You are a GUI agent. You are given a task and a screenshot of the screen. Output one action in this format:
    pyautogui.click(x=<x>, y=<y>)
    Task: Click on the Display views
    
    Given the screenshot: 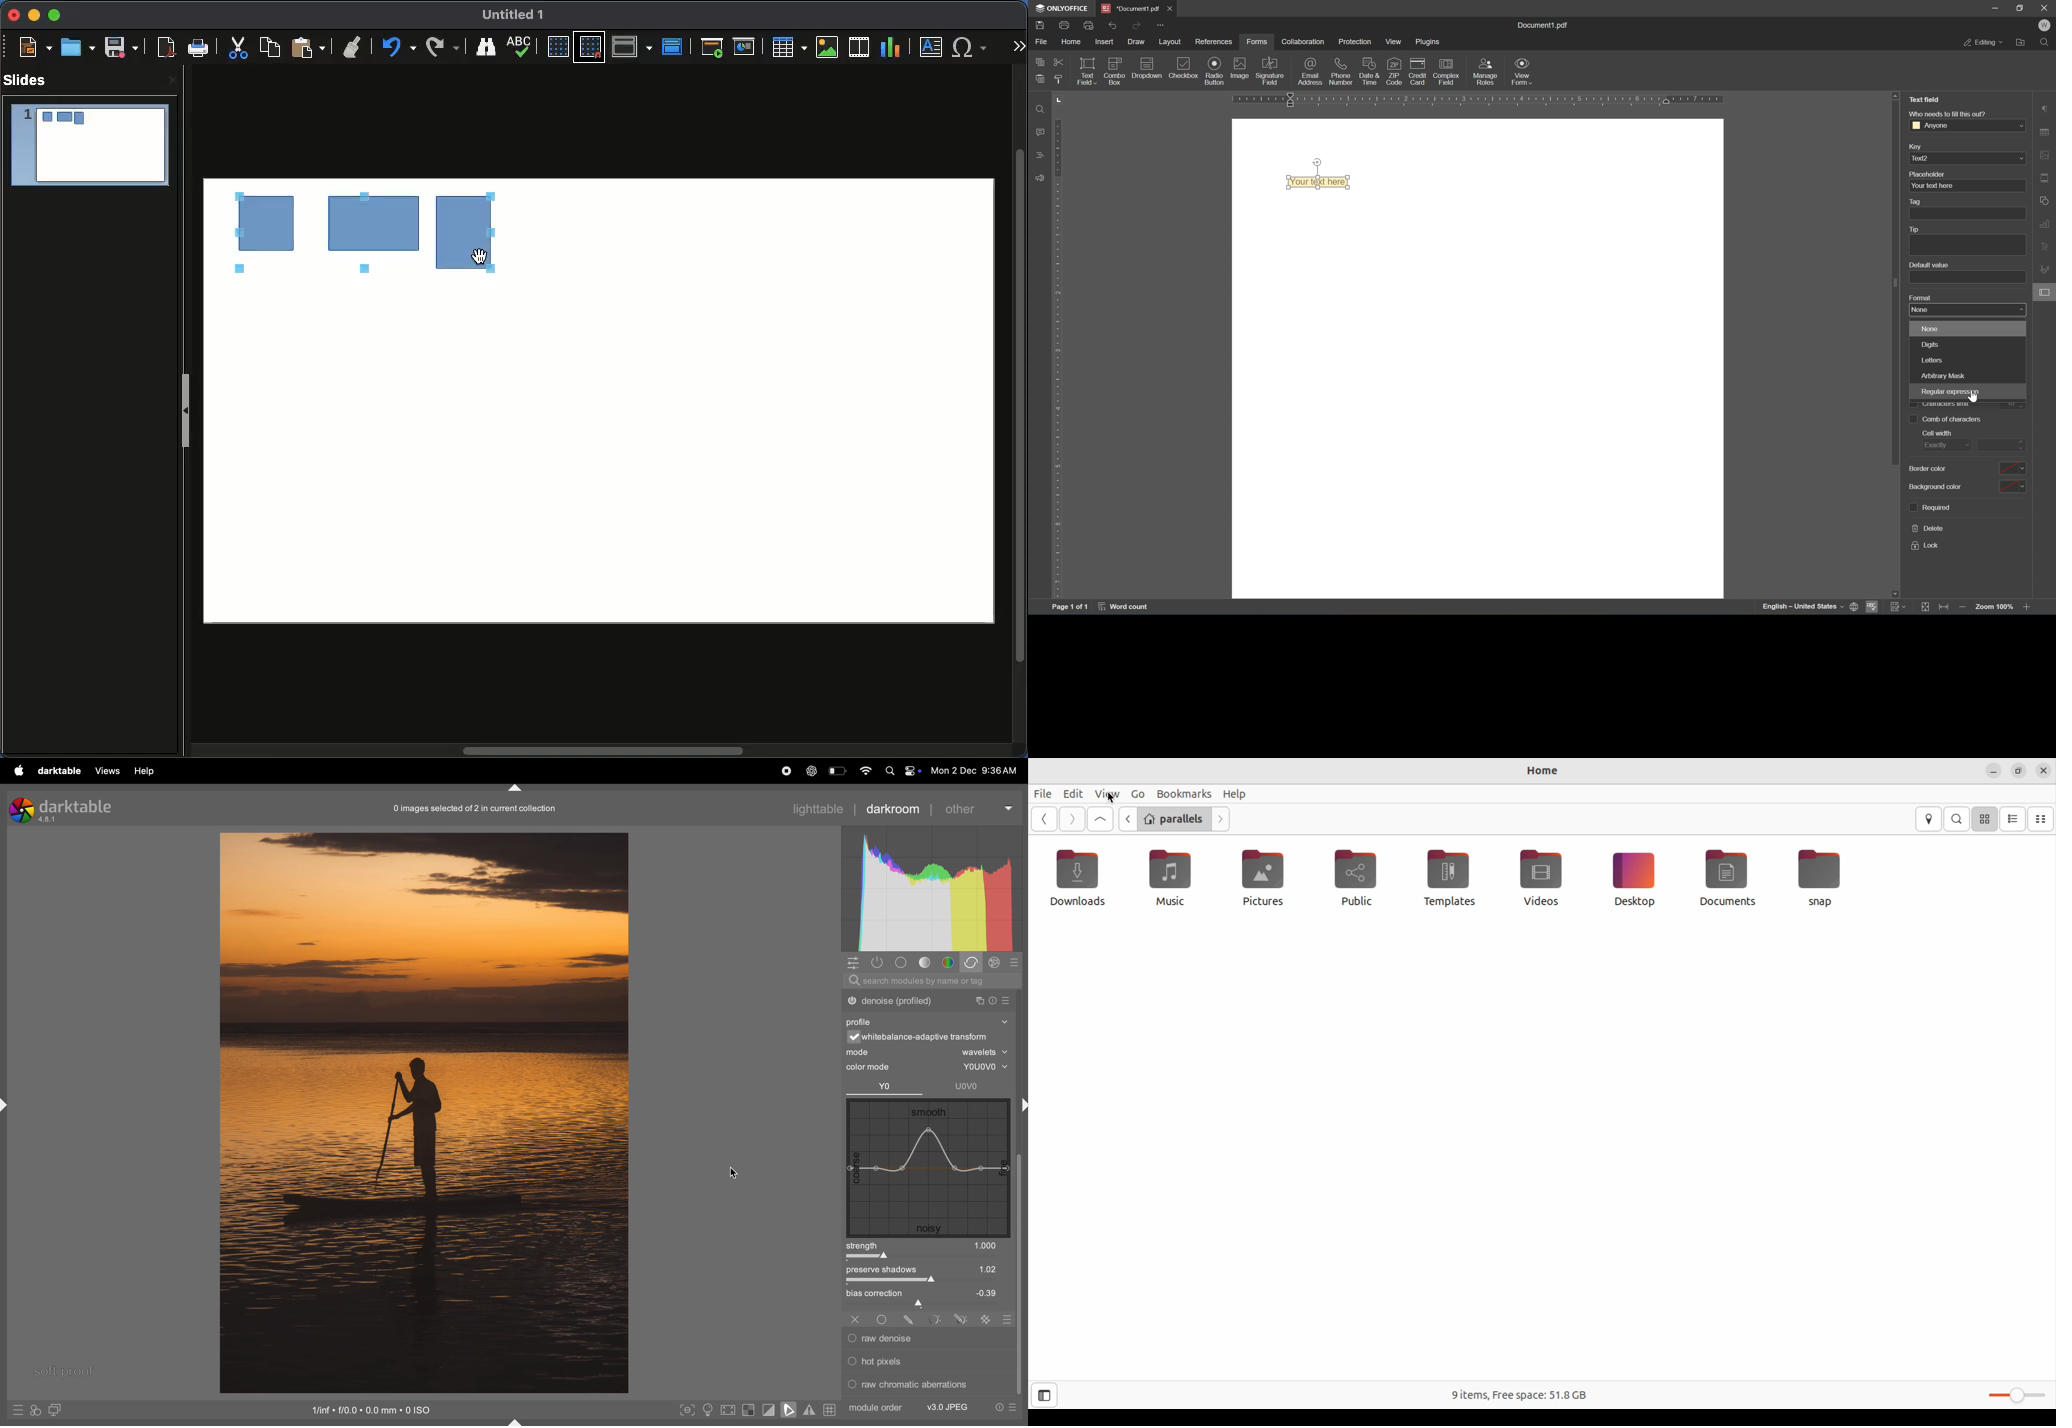 What is the action you would take?
    pyautogui.click(x=632, y=46)
    